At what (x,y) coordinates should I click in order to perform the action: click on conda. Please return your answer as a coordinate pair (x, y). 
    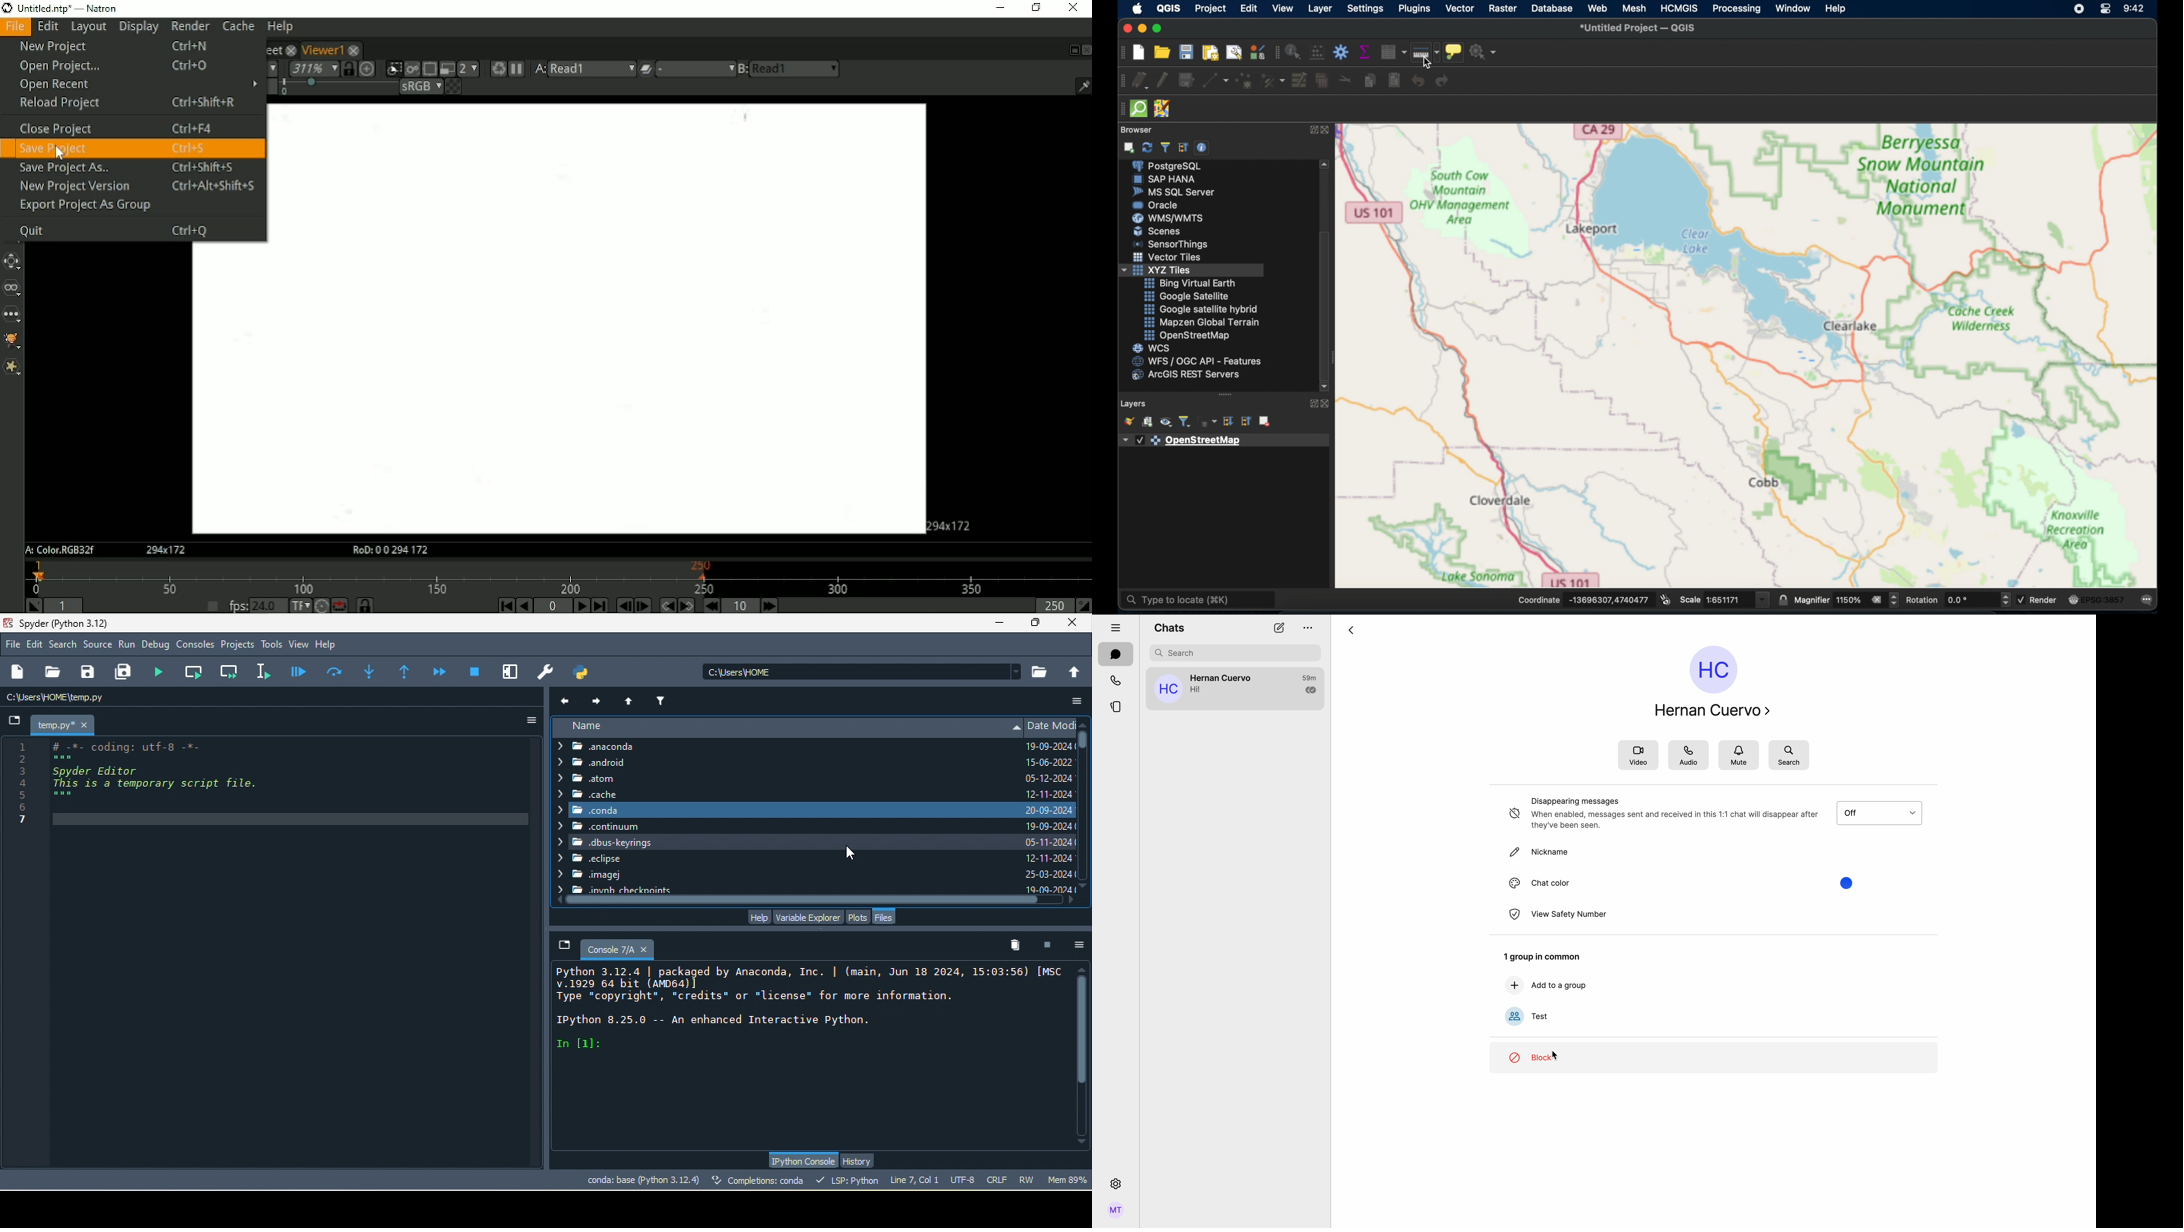
    Looking at the image, I should click on (597, 809).